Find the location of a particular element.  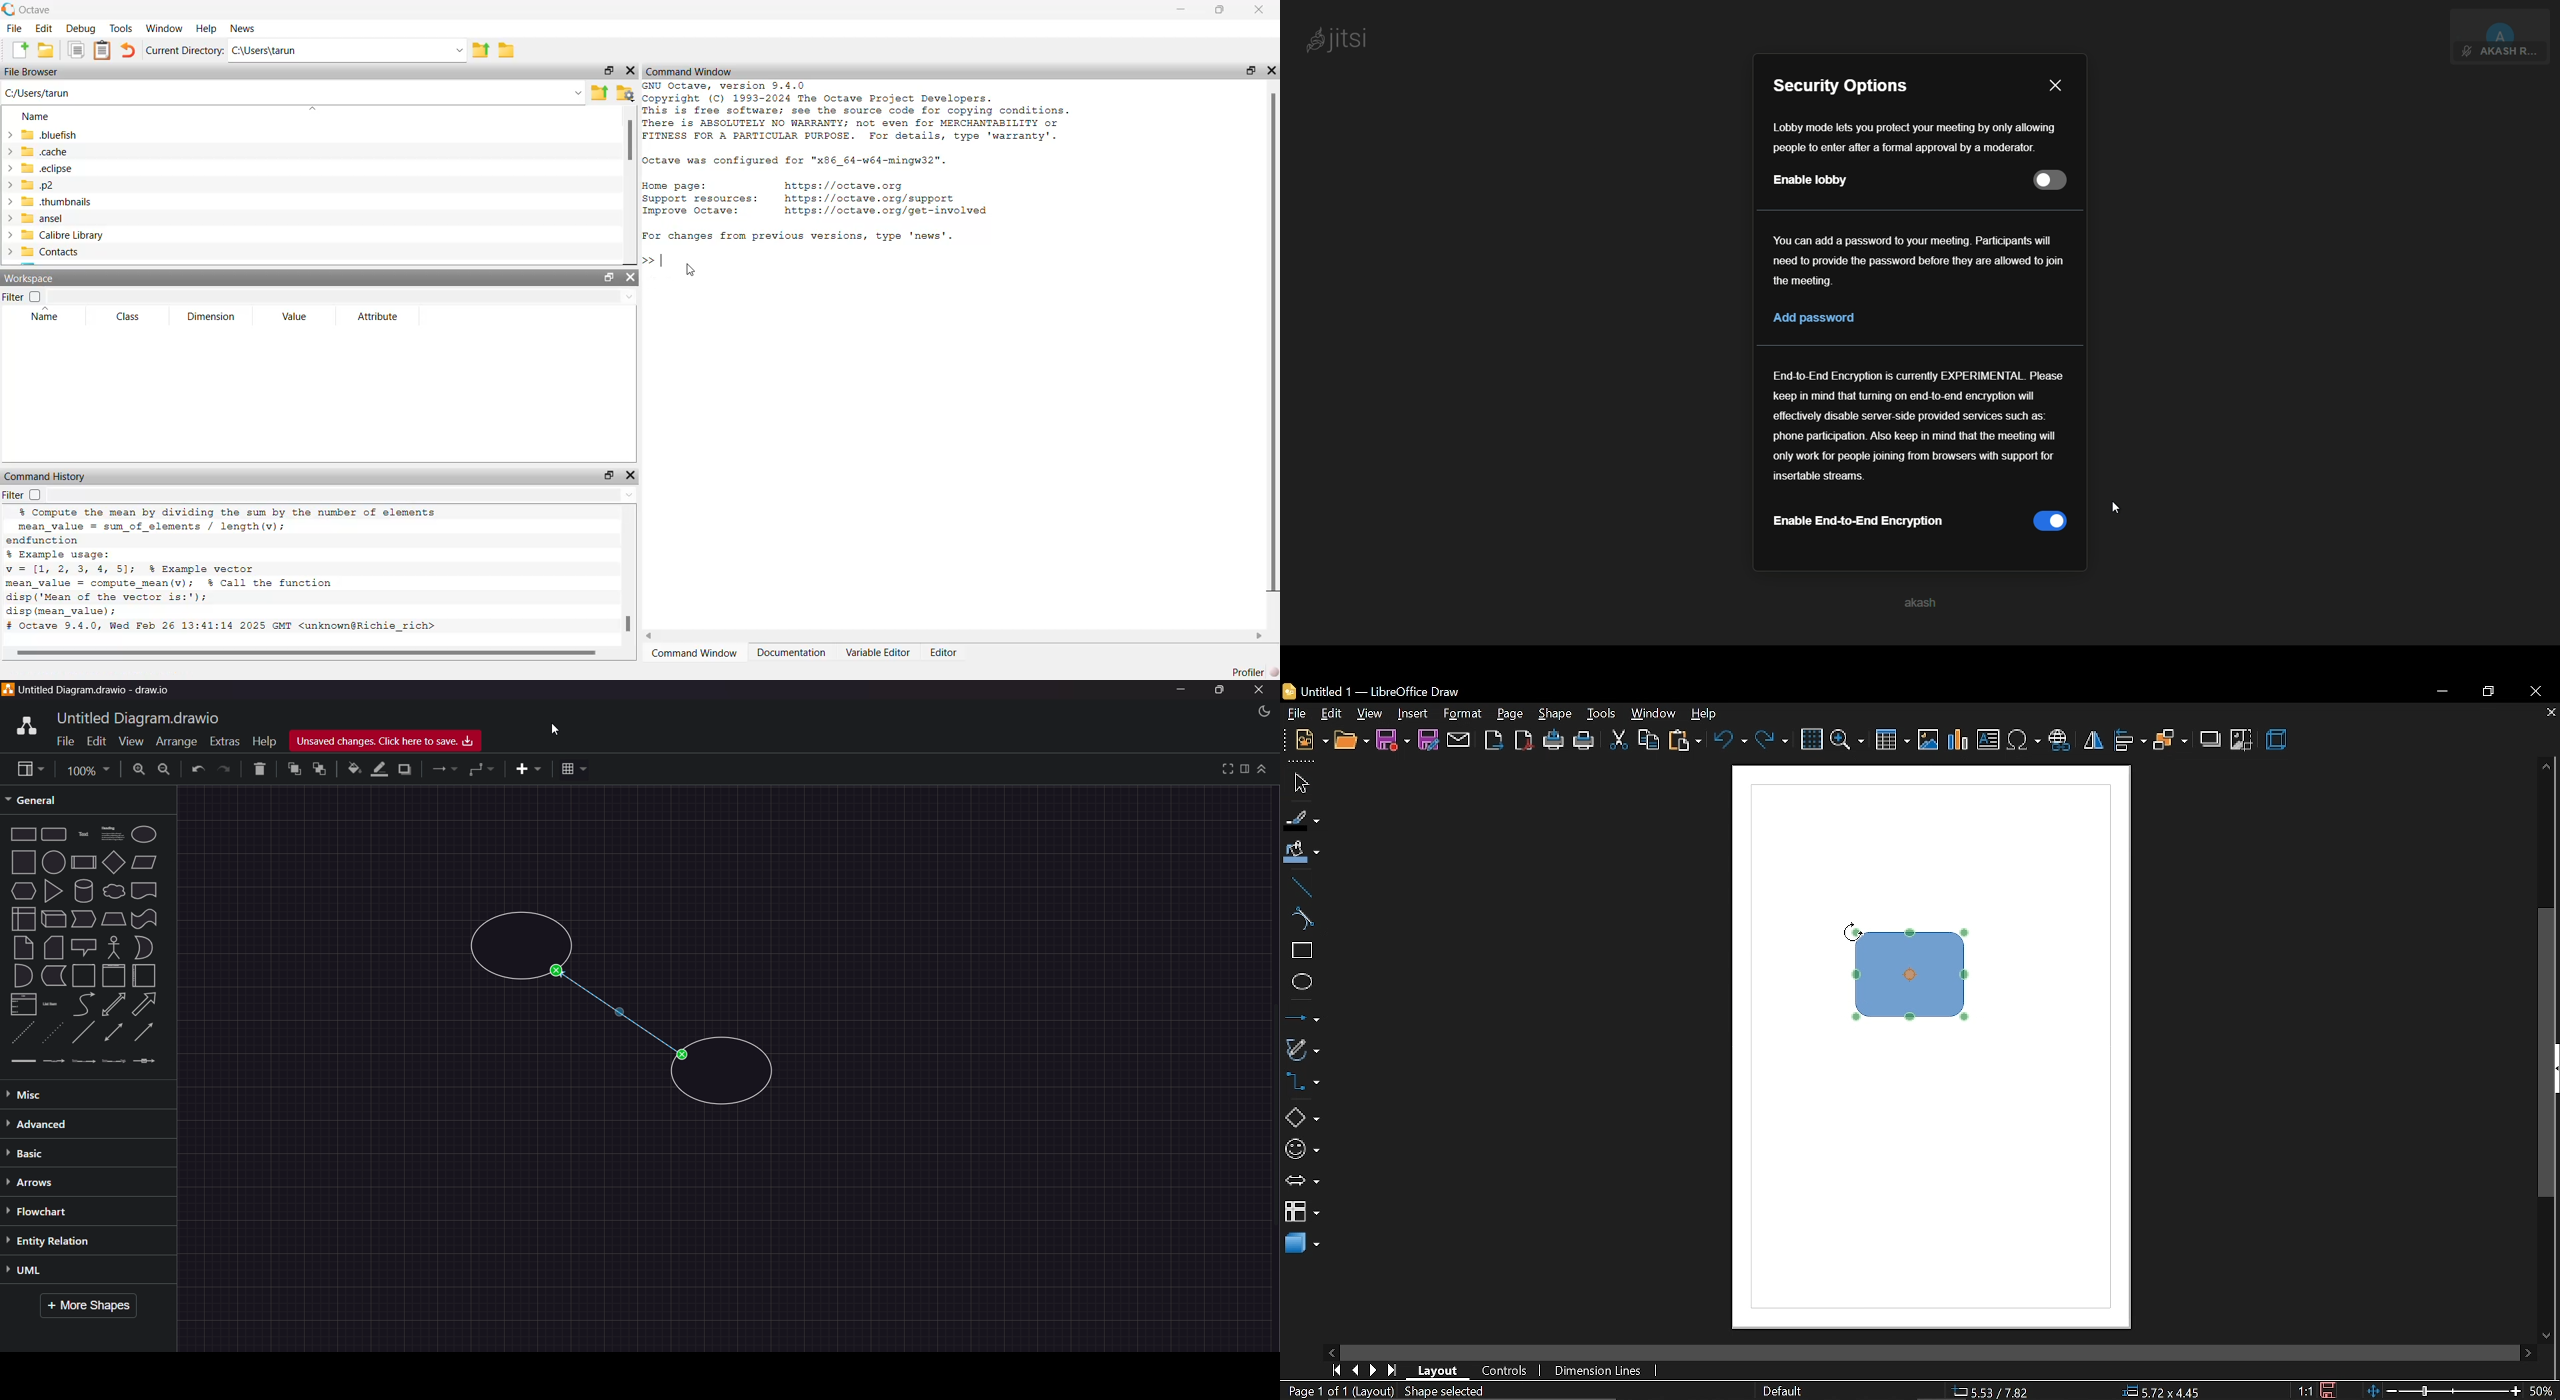

basic shapes is located at coordinates (1301, 1115).